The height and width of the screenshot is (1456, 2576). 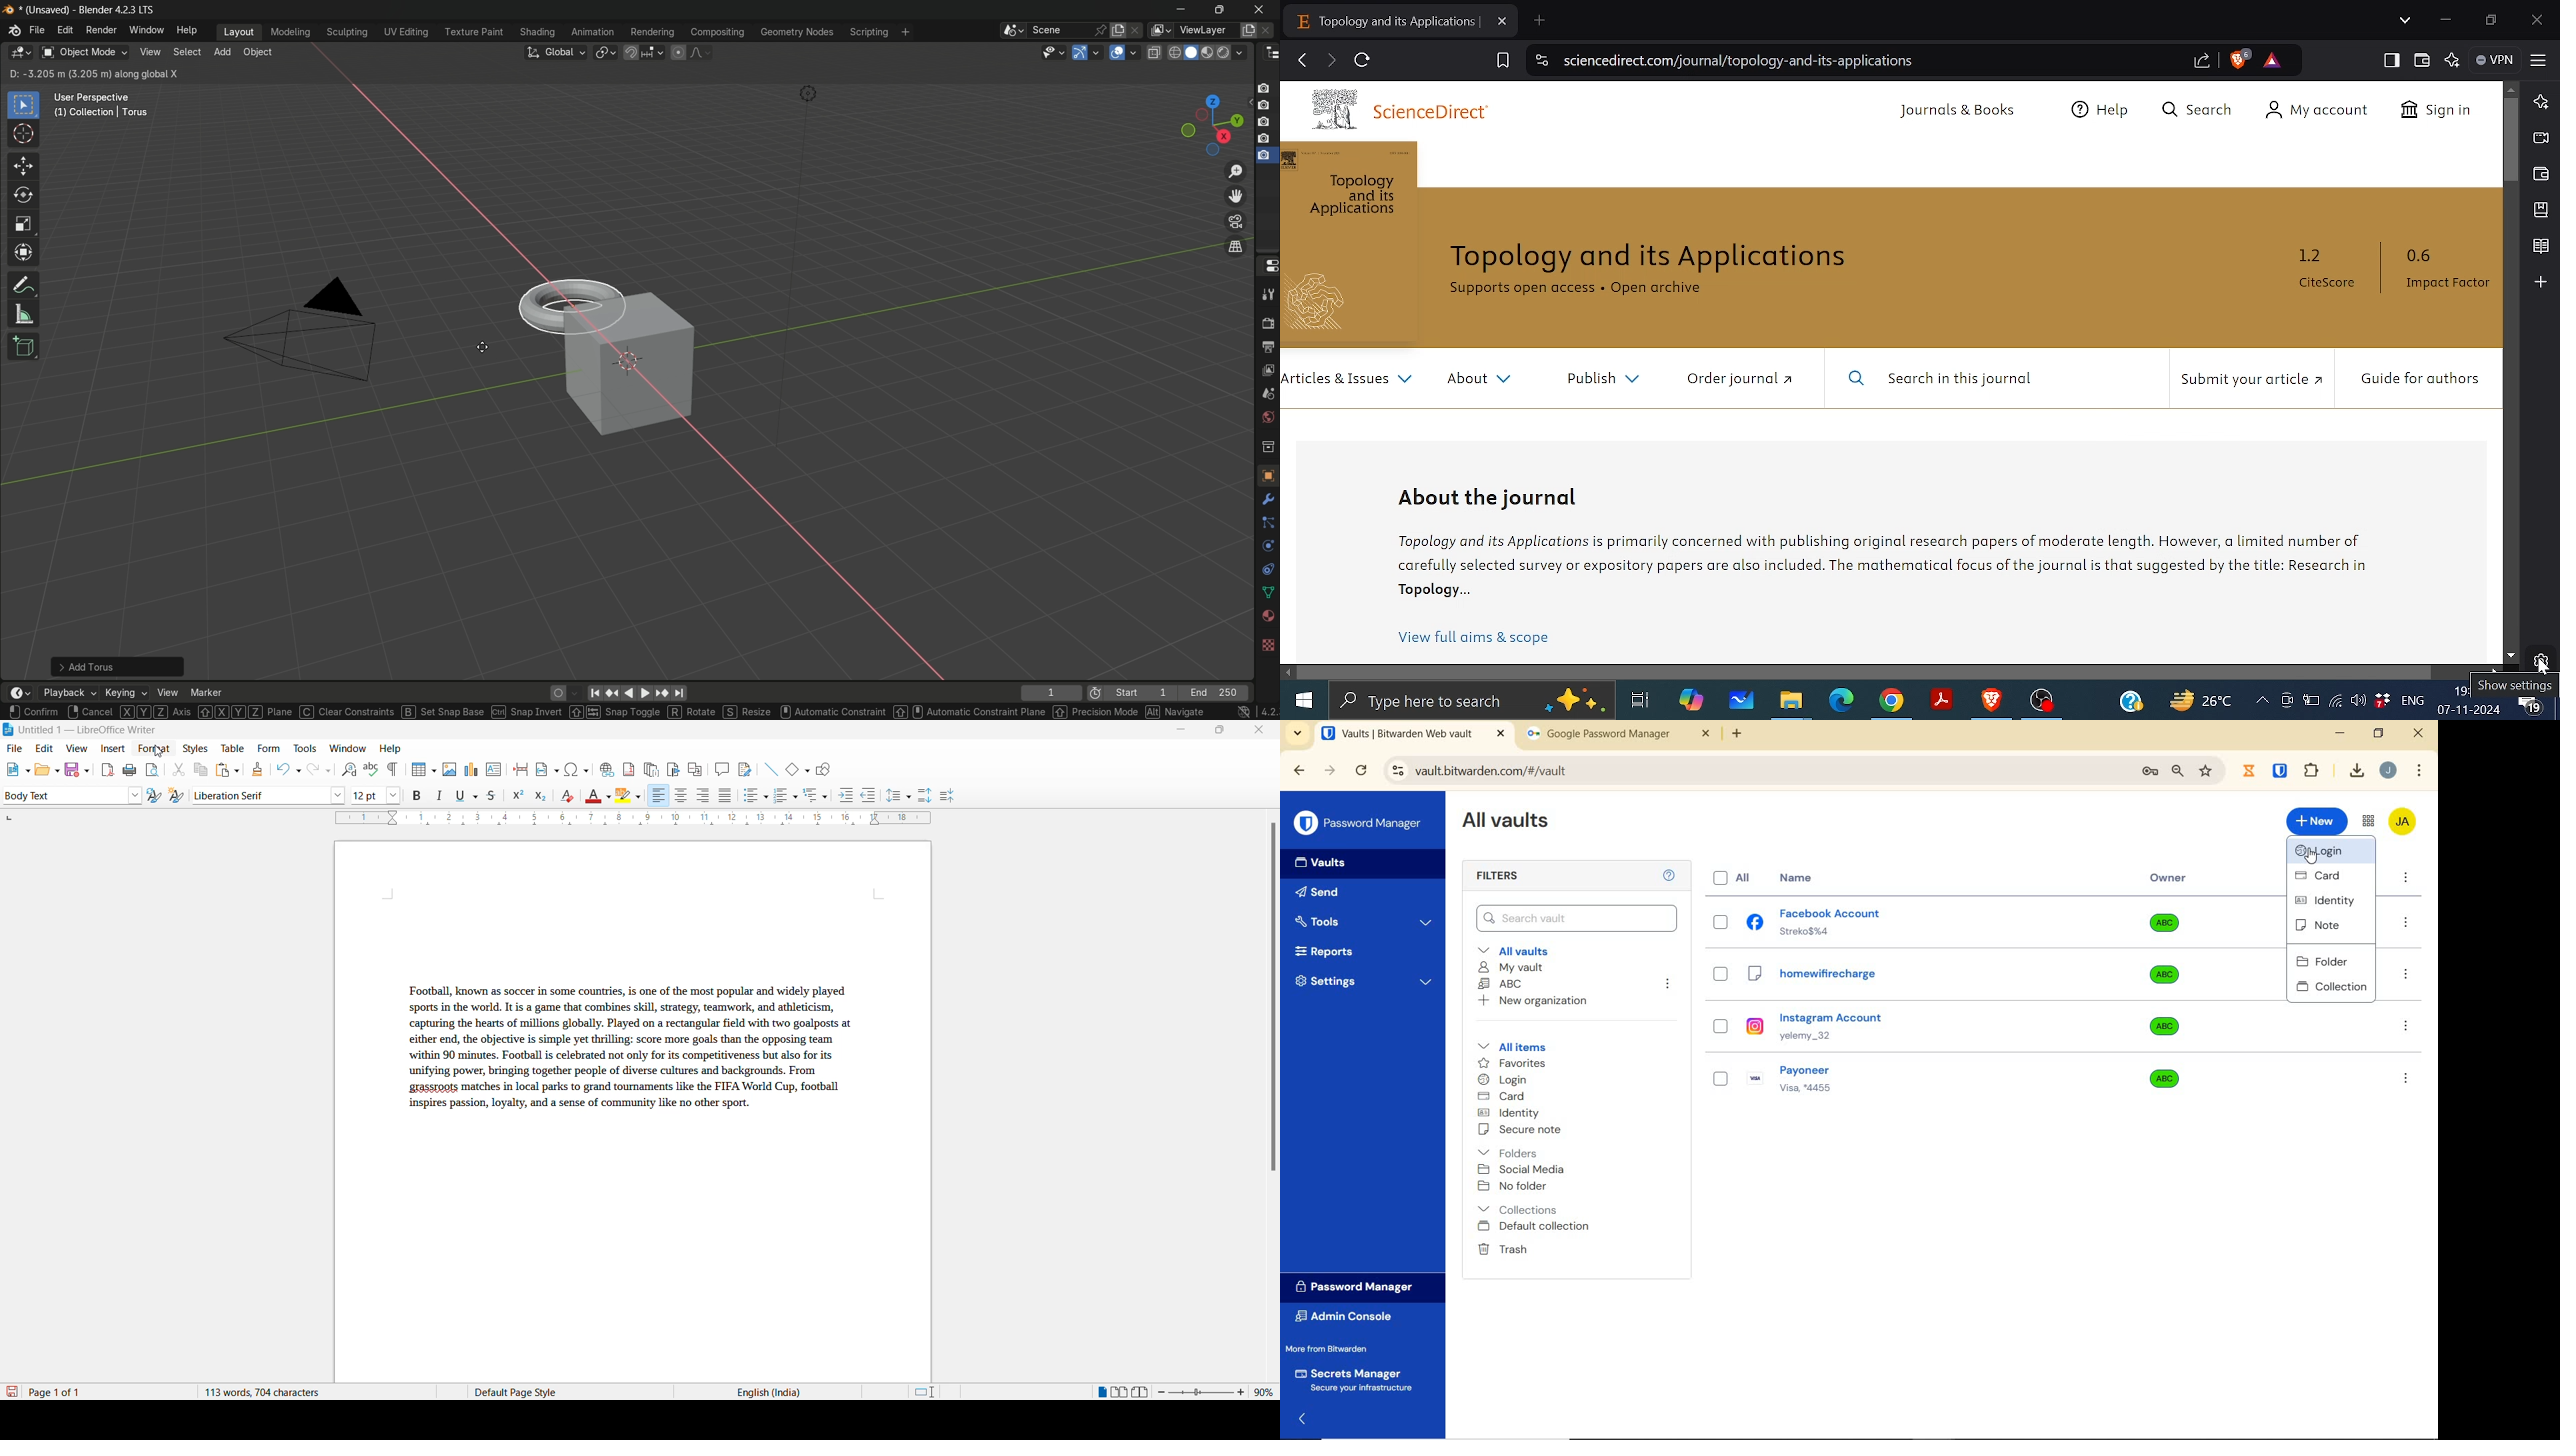 What do you see at coordinates (1219, 731) in the screenshot?
I see `maximize` at bounding box center [1219, 731].